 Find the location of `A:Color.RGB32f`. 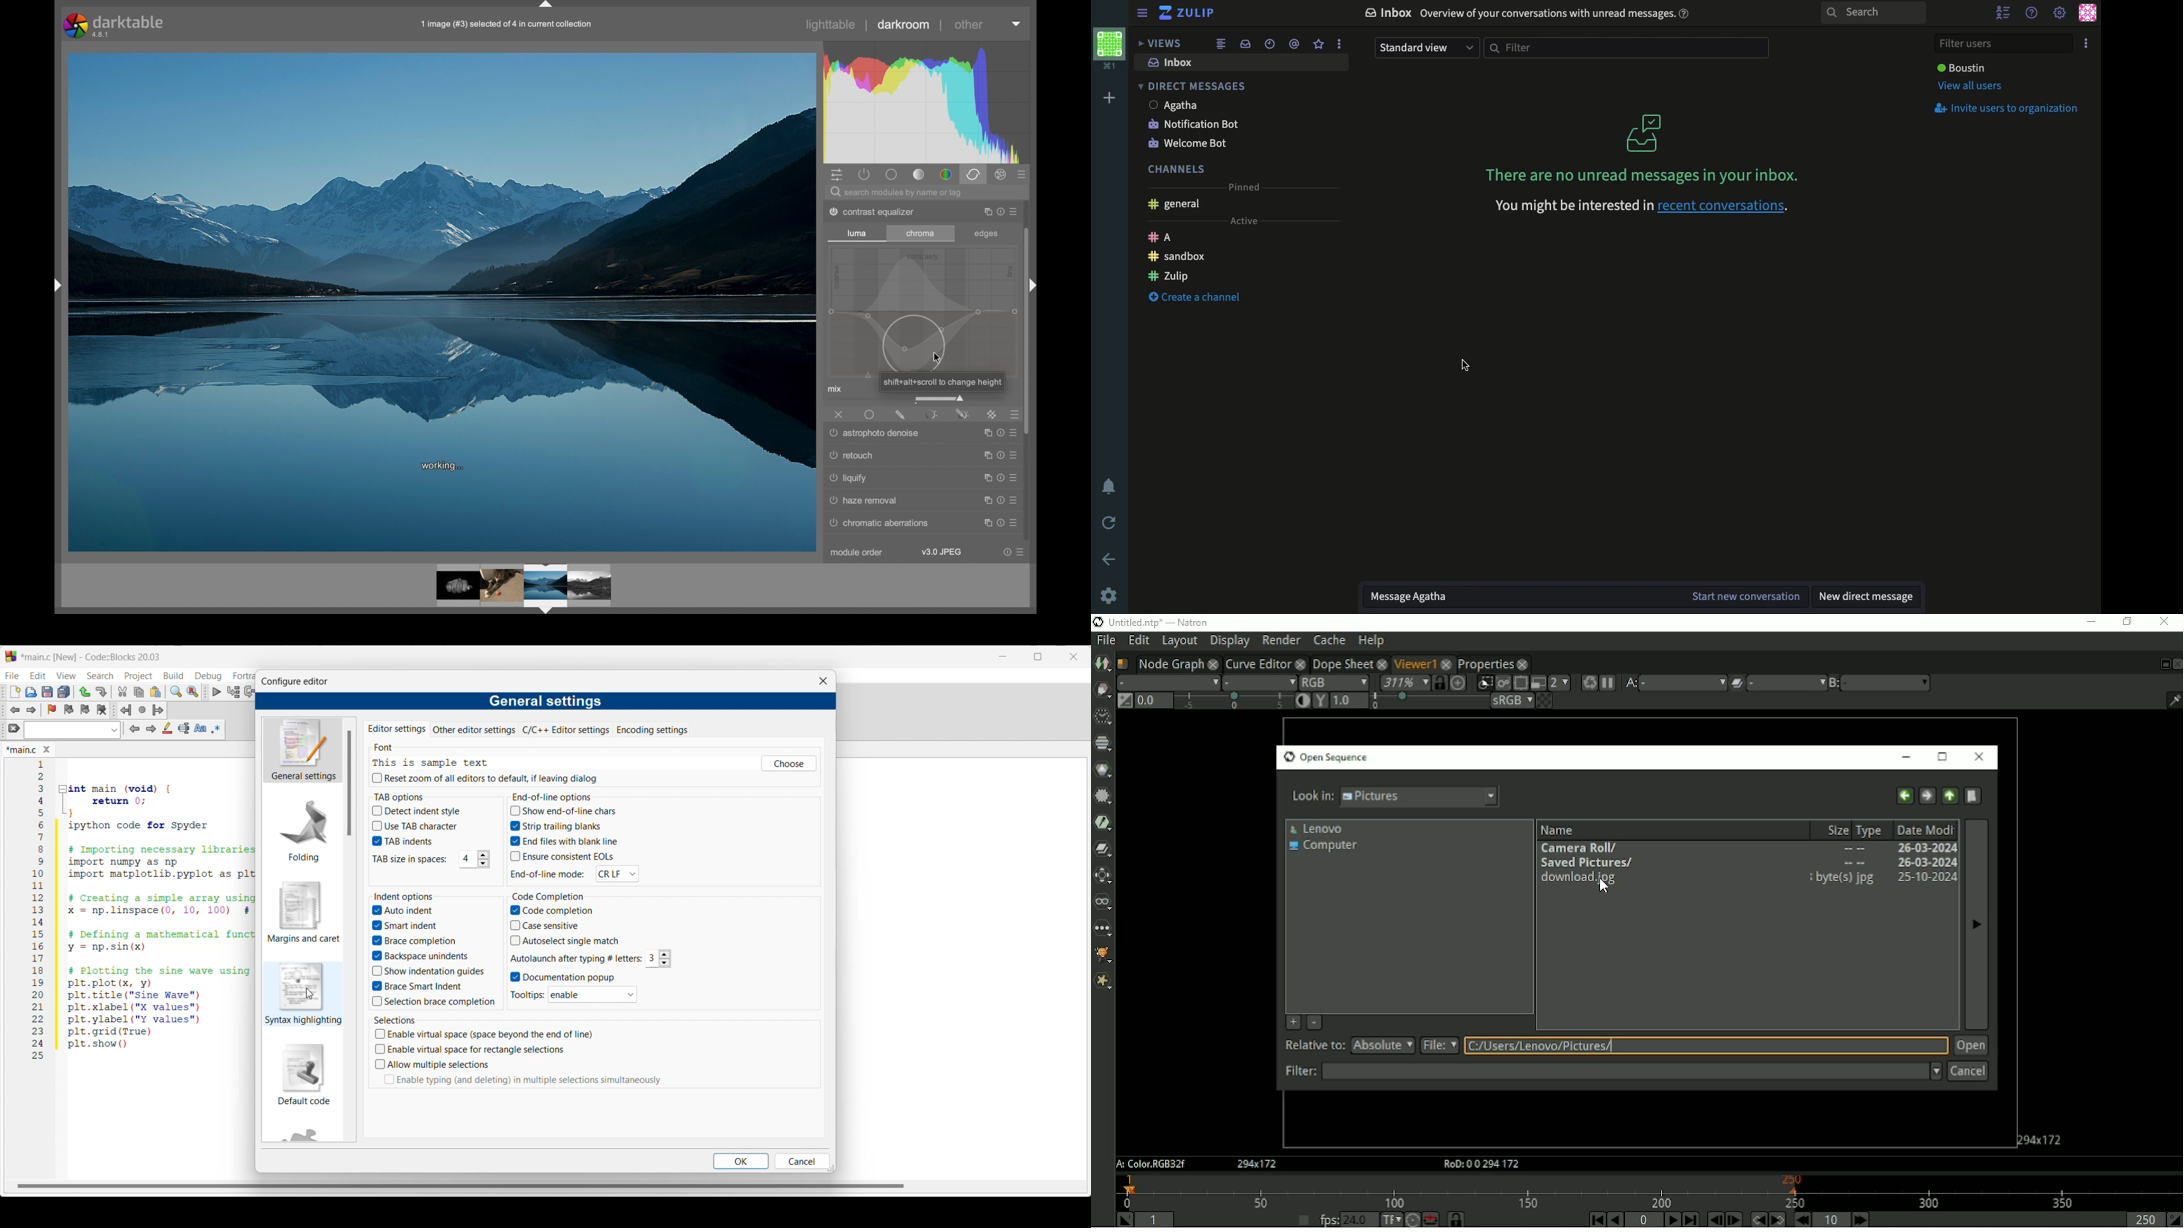

A:Color.RGB32f is located at coordinates (1149, 1165).